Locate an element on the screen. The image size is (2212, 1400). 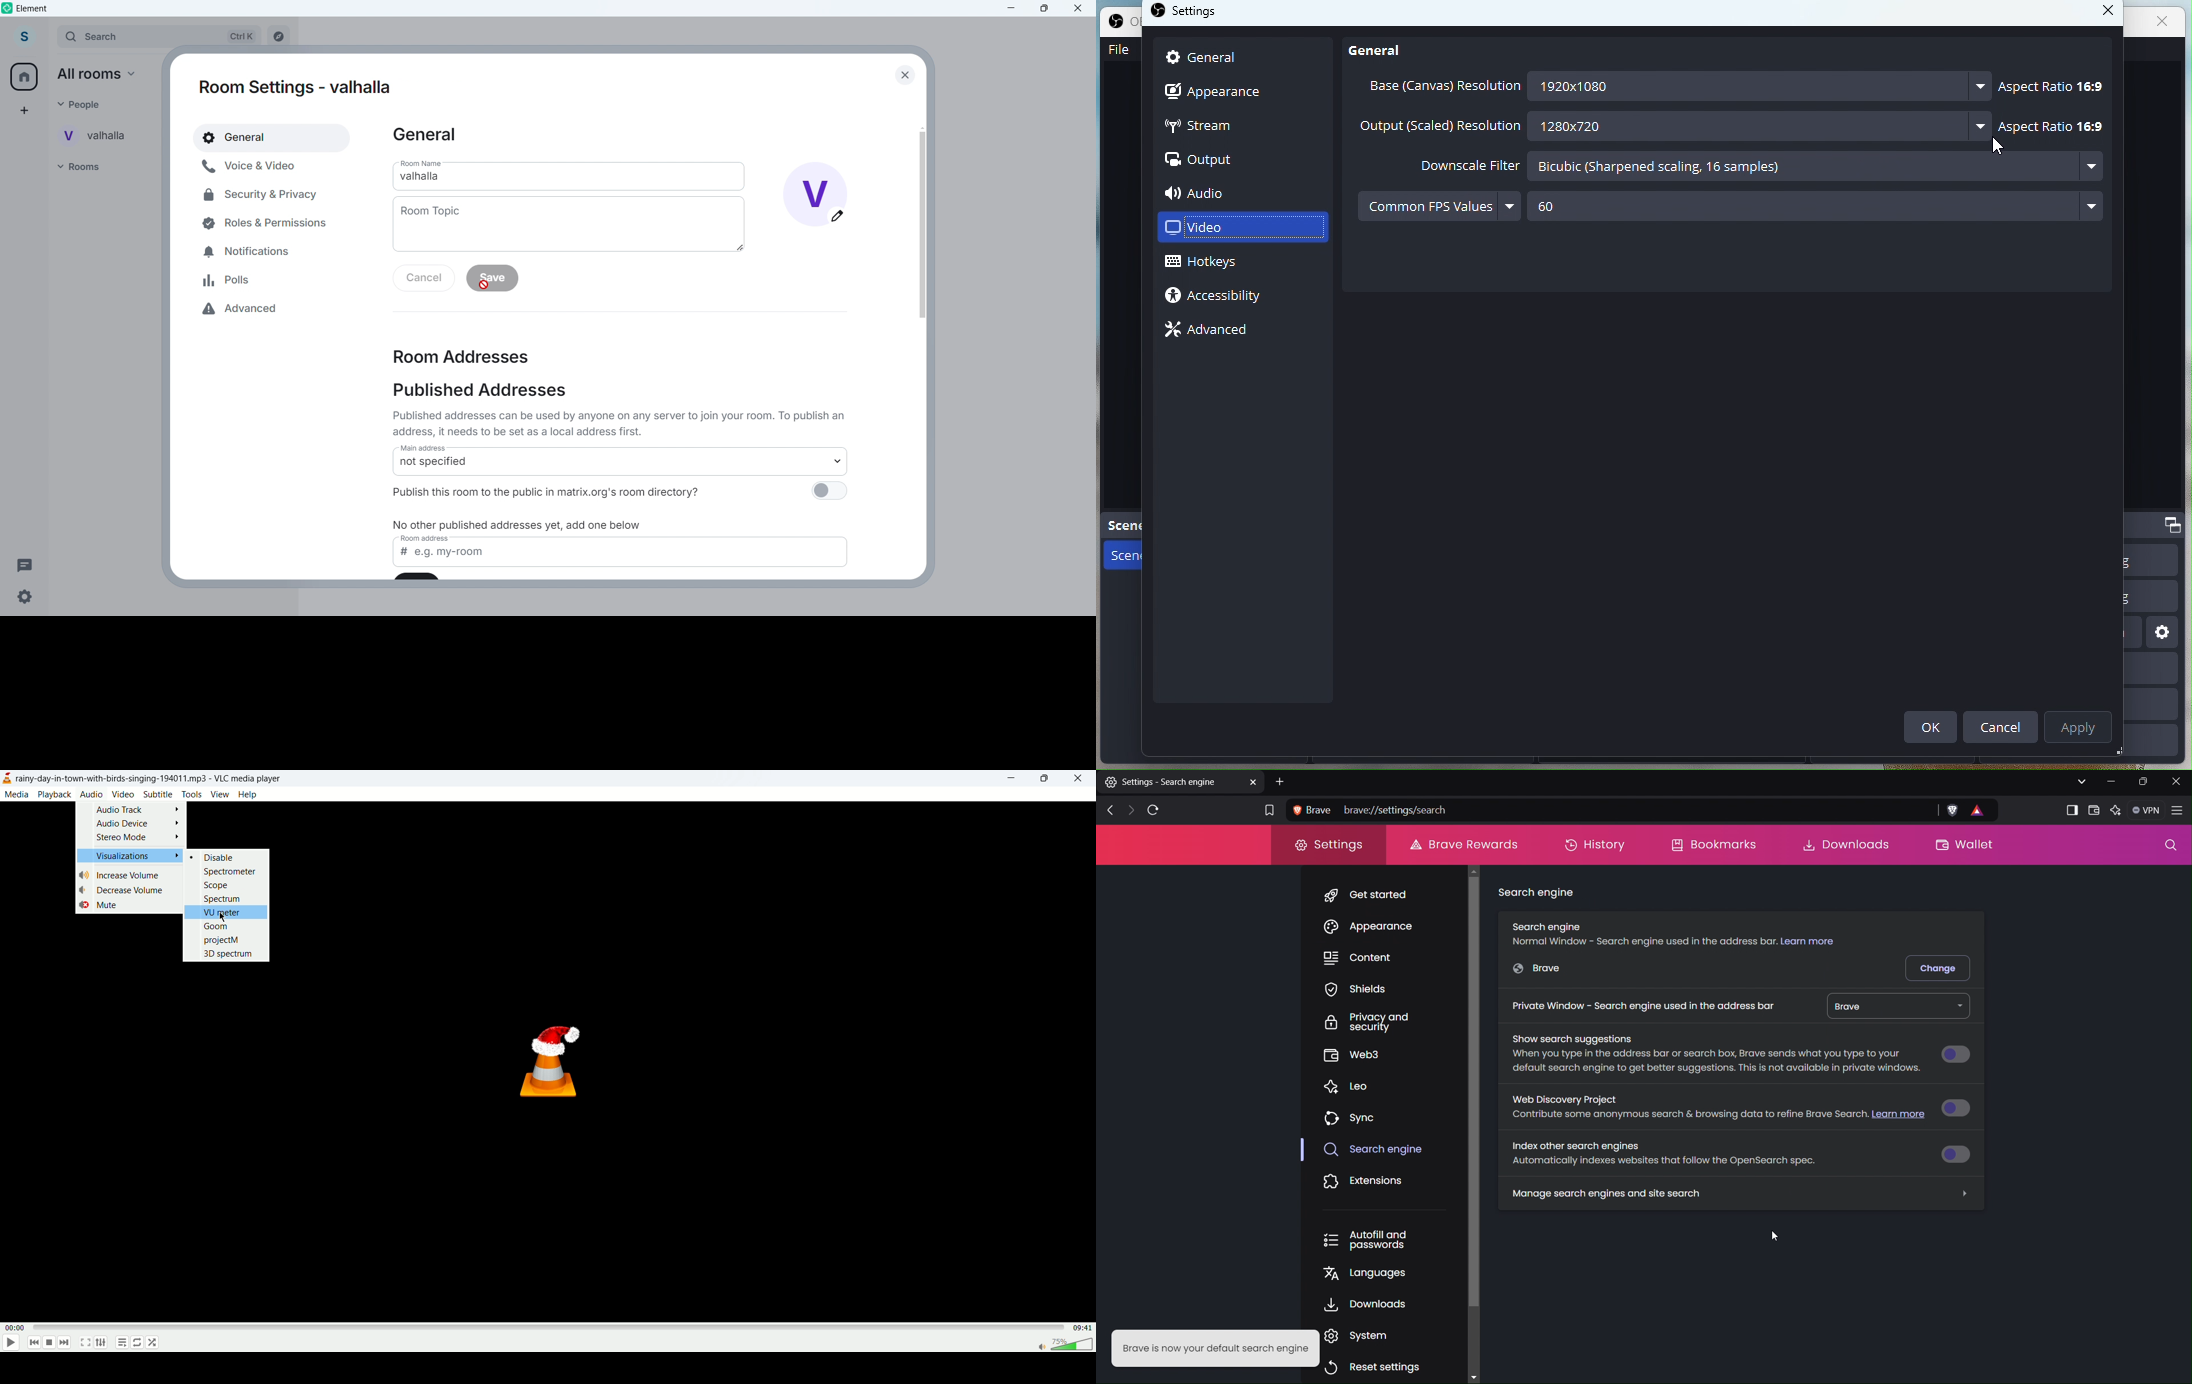
more options is located at coordinates (2092, 212).